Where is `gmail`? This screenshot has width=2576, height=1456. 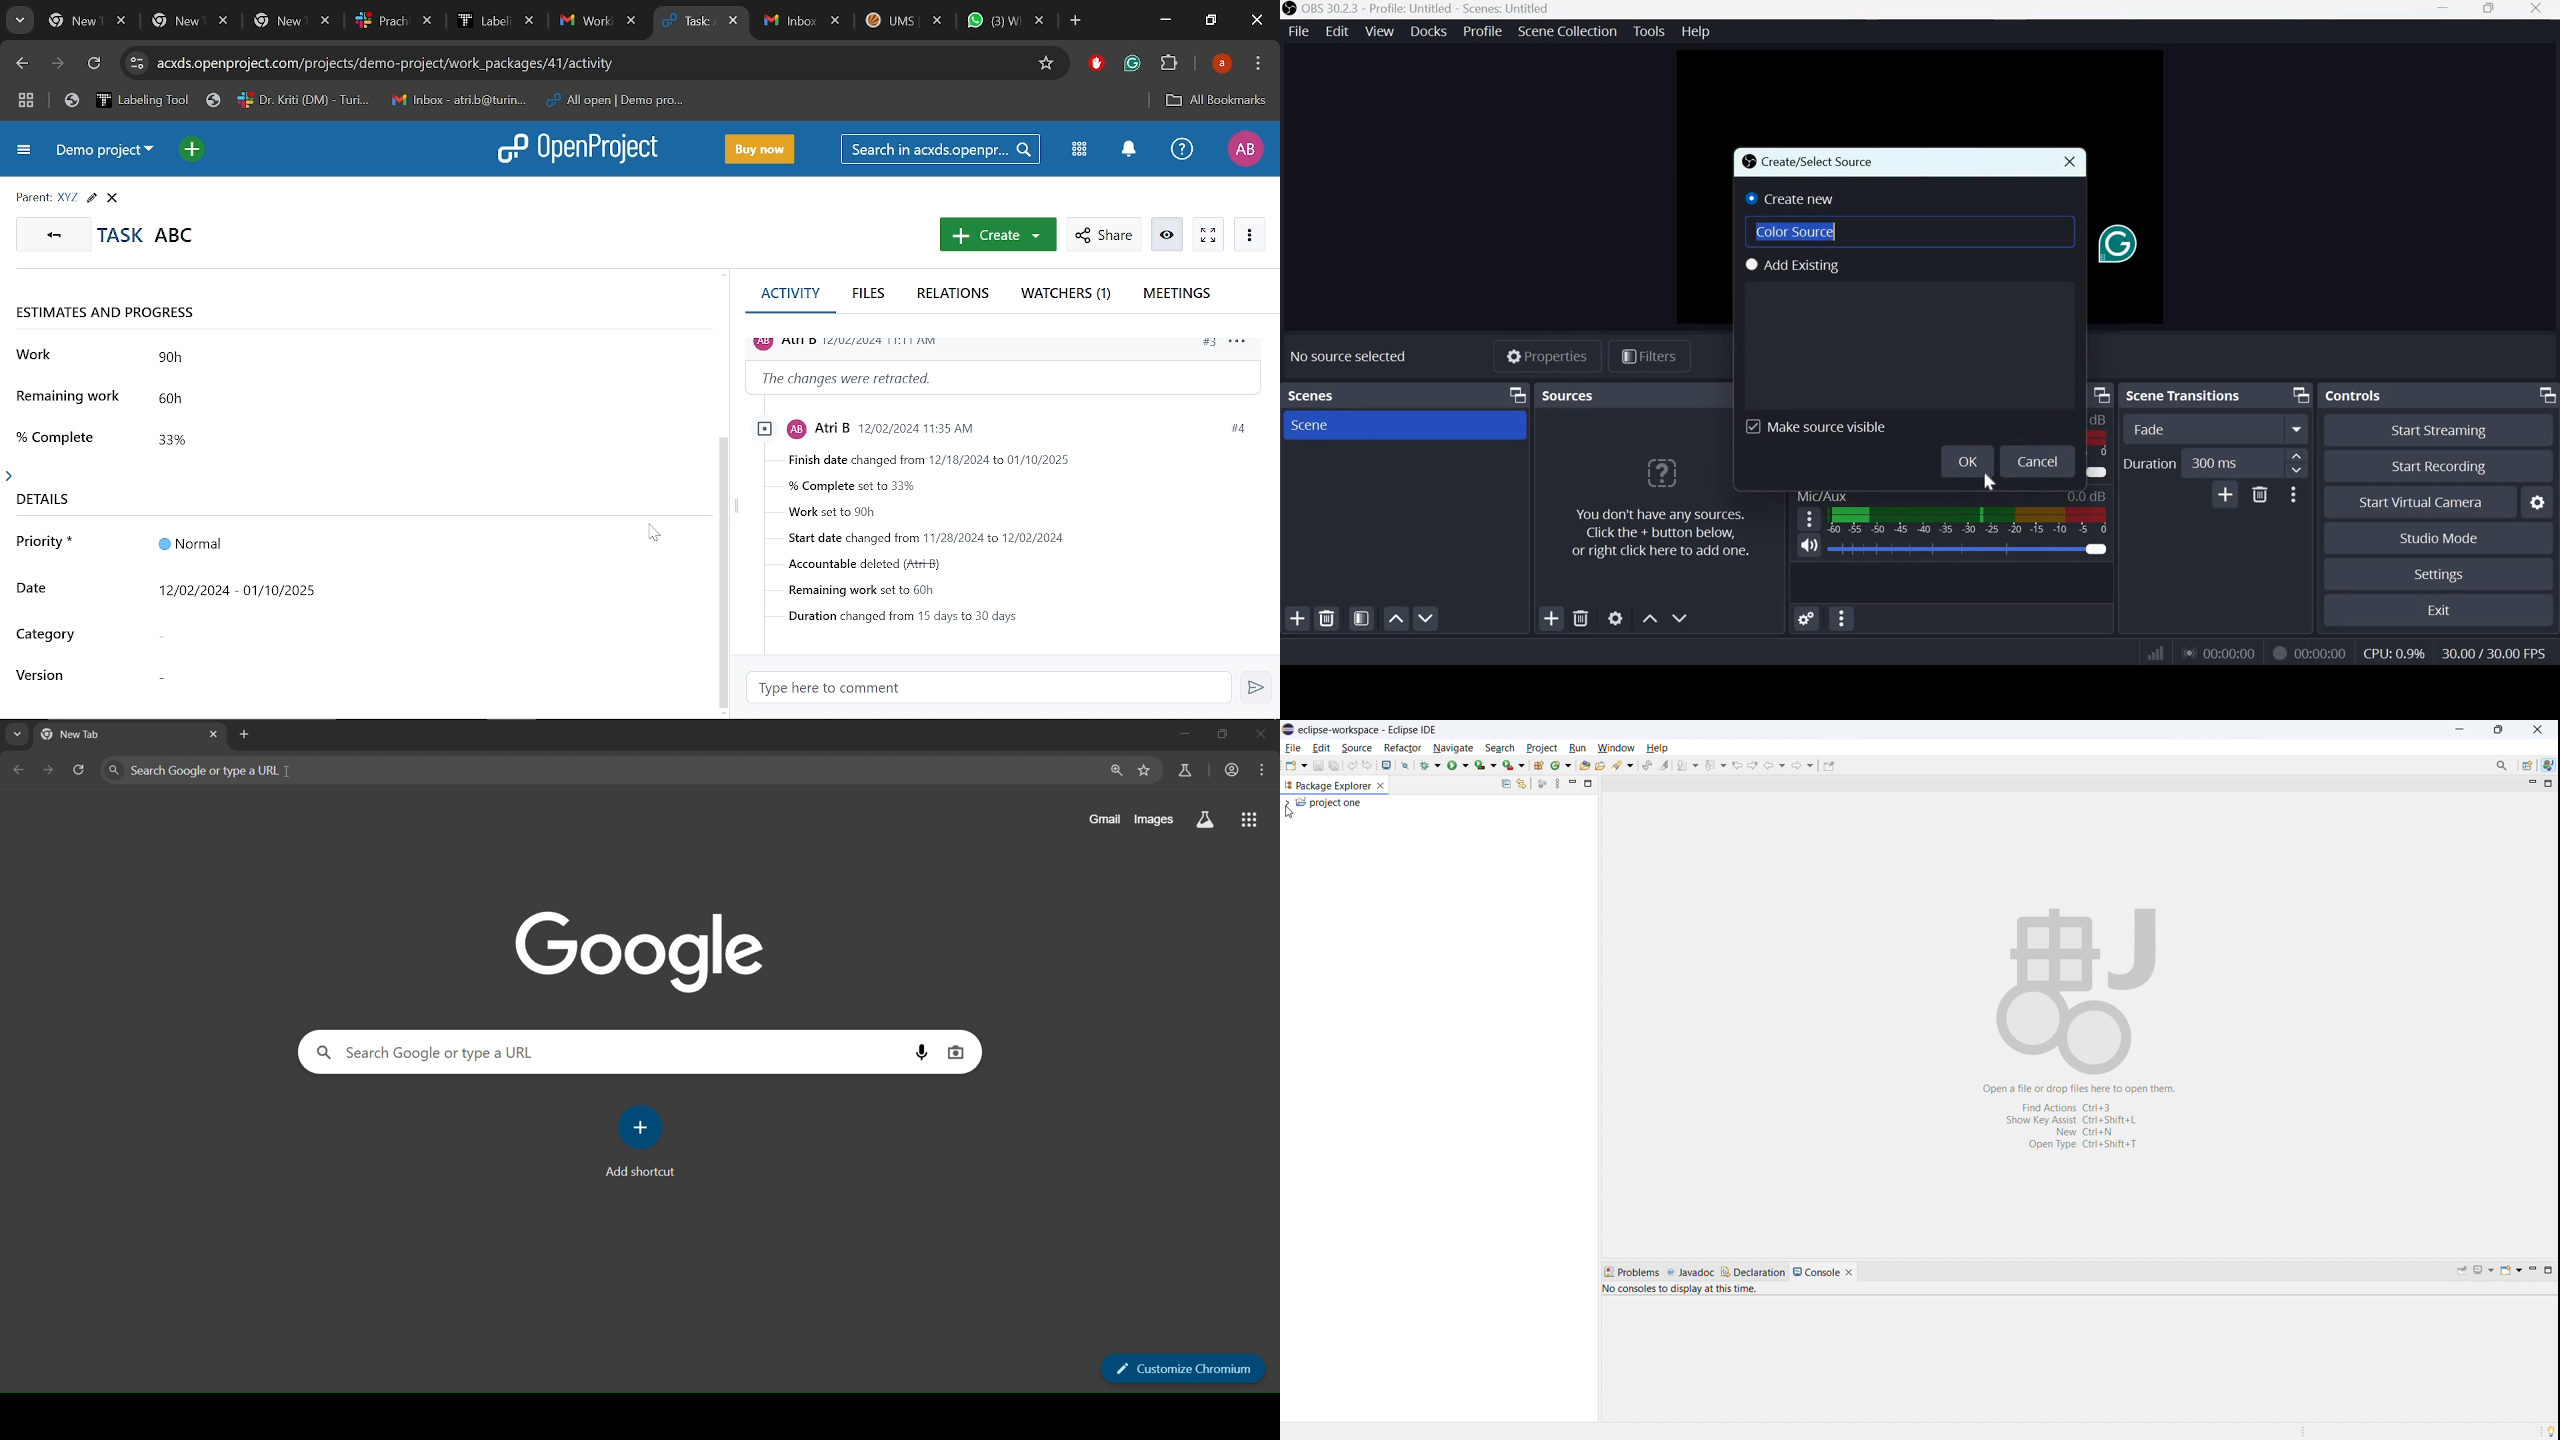 gmail is located at coordinates (1103, 819).